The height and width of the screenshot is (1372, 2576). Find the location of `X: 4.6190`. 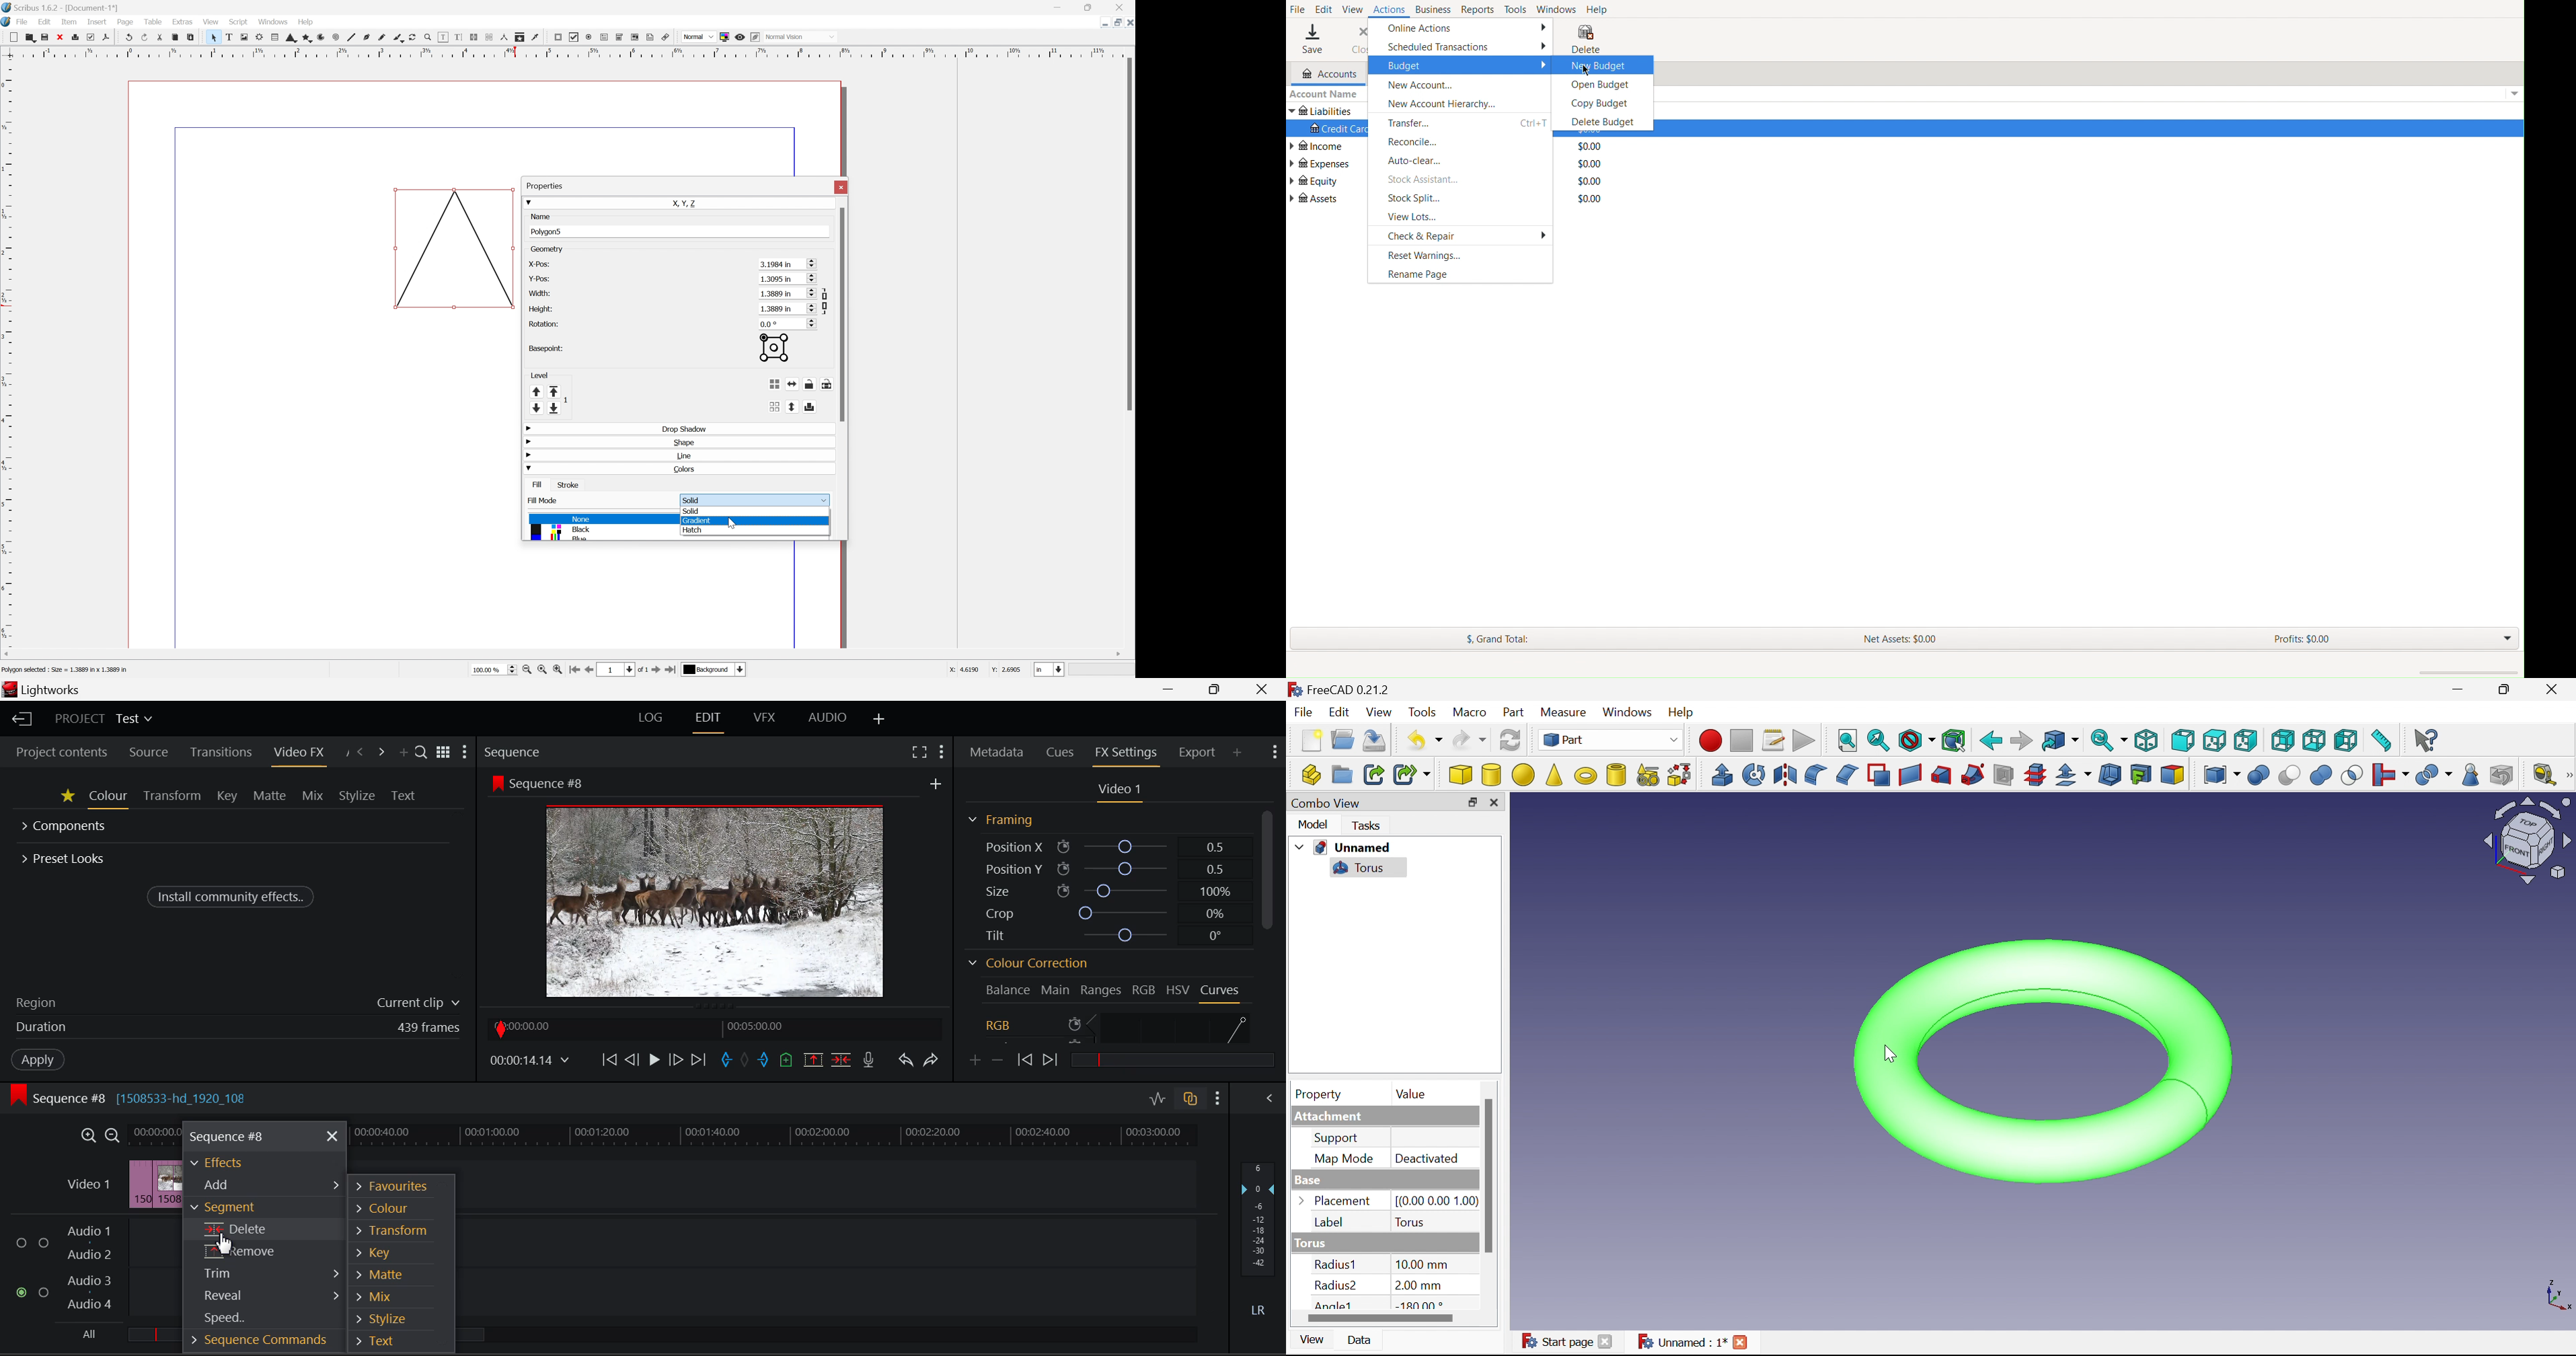

X: 4.6190 is located at coordinates (962, 670).